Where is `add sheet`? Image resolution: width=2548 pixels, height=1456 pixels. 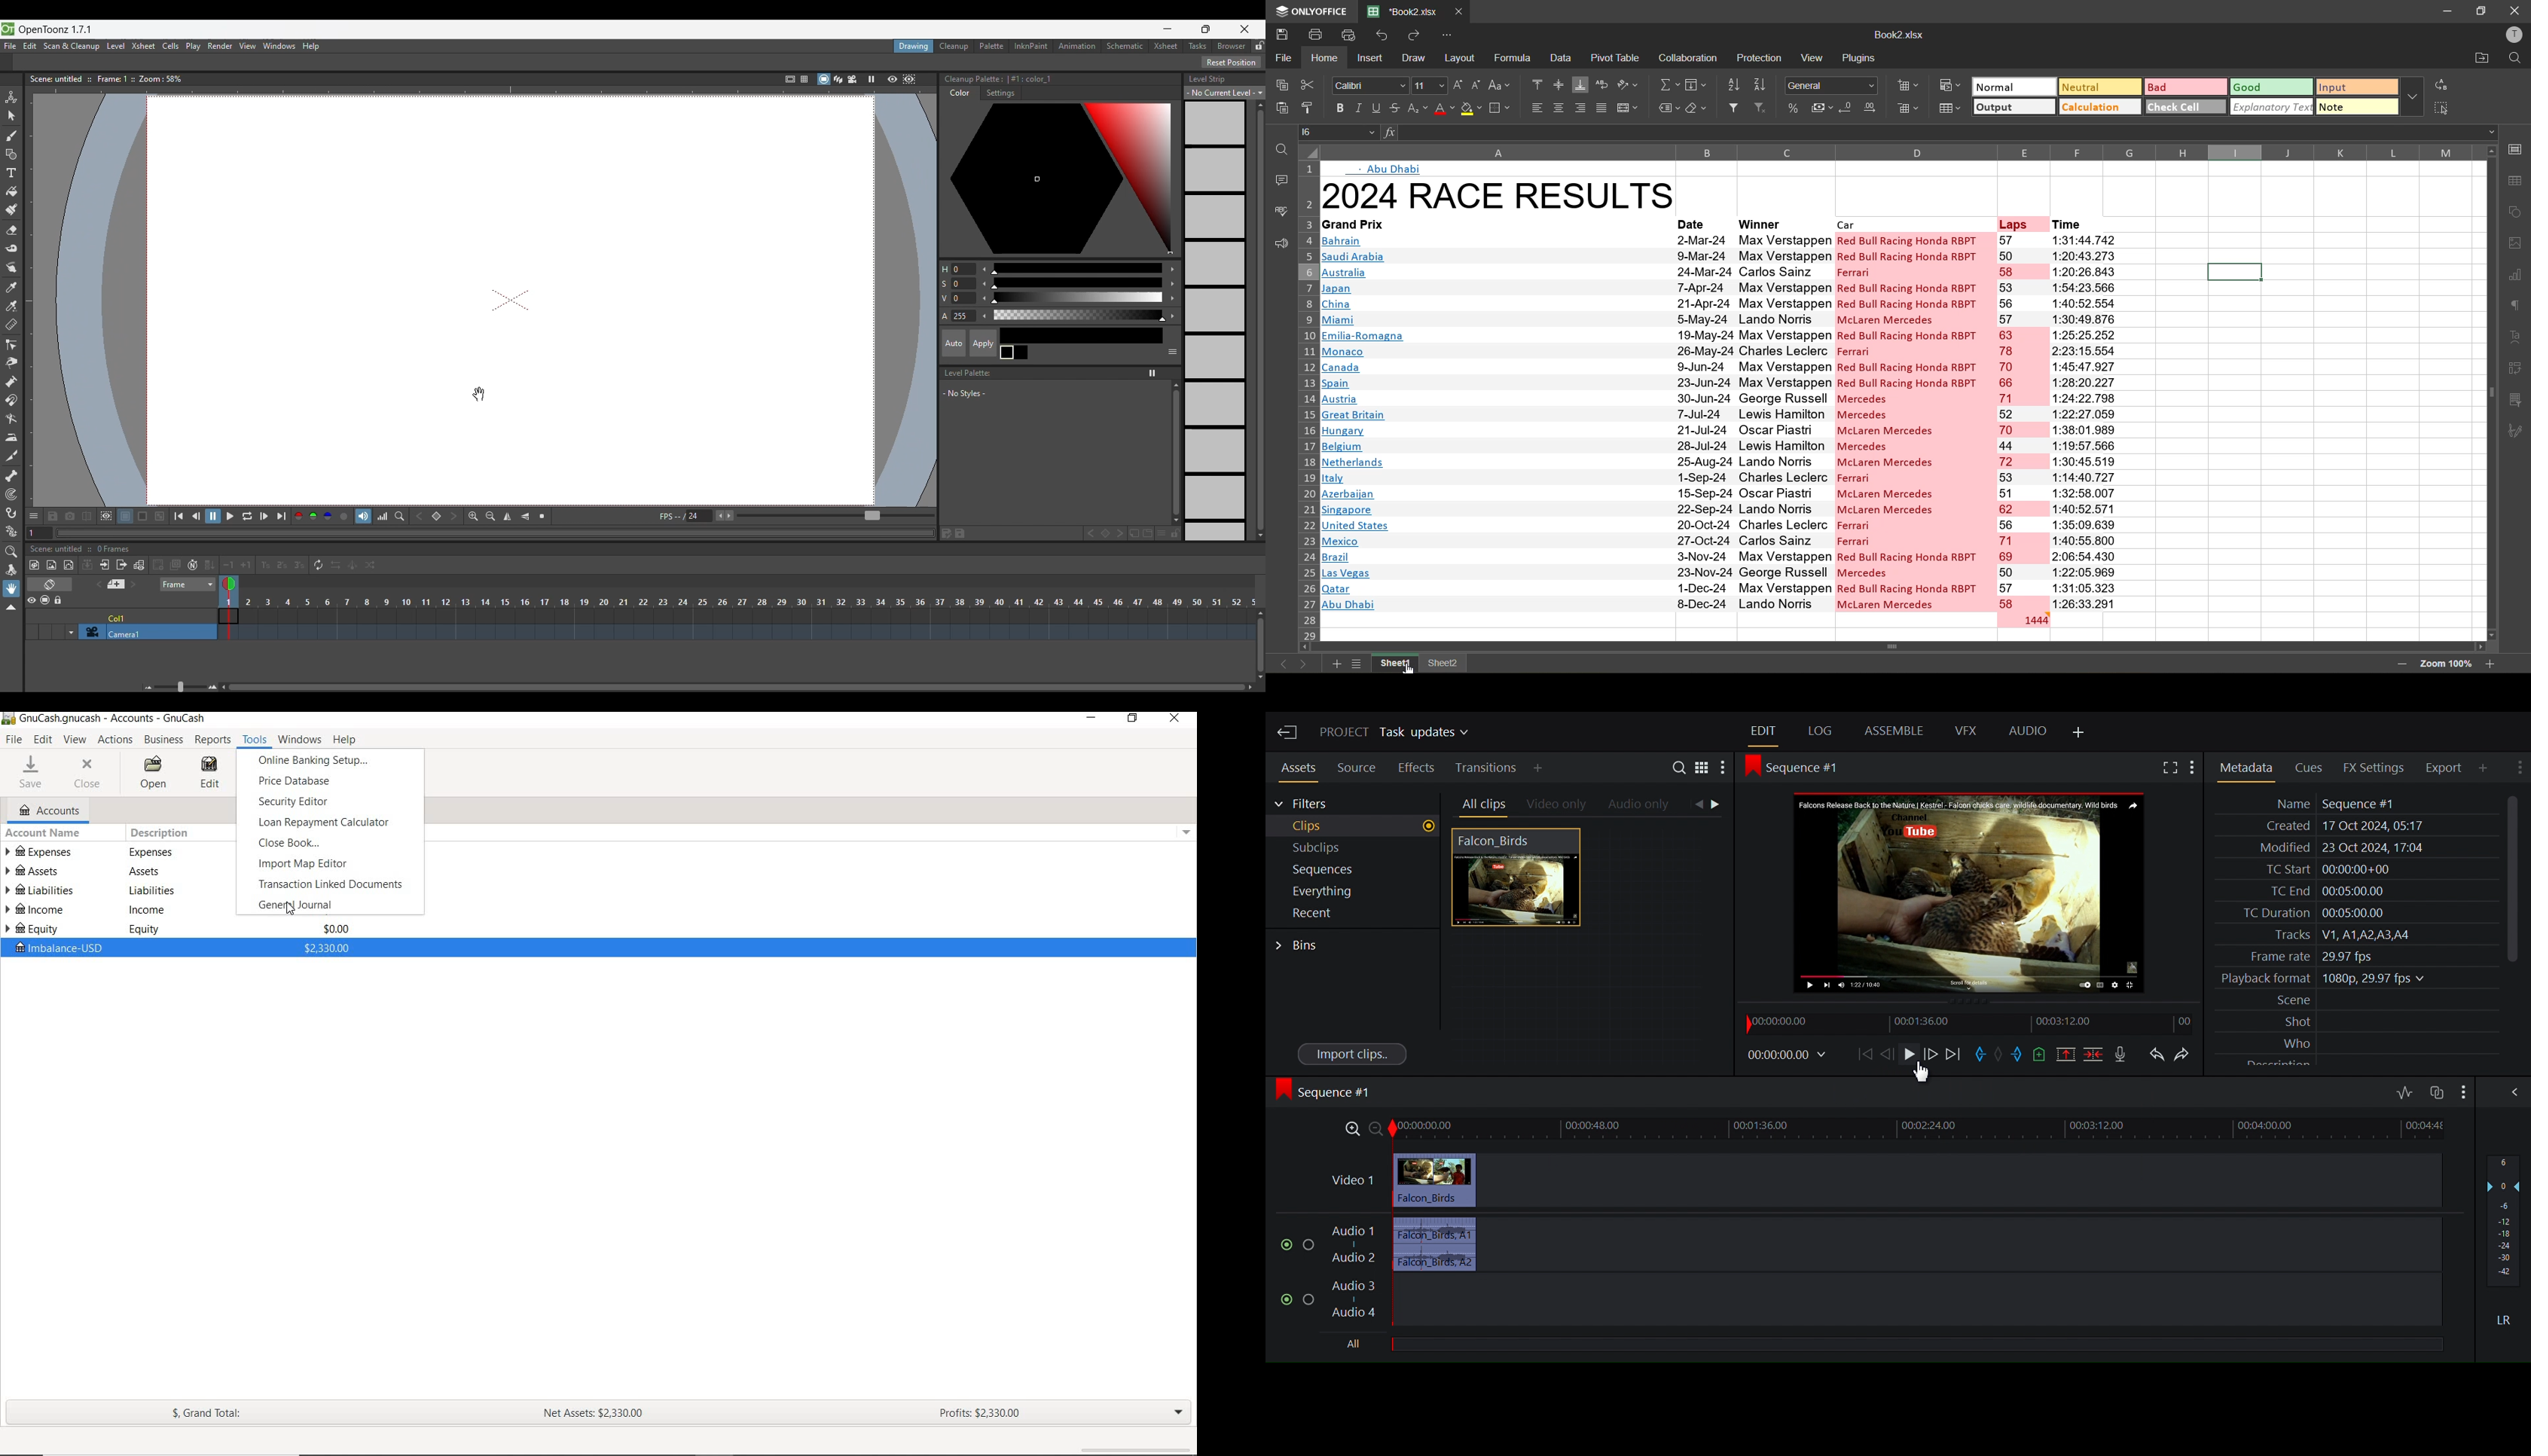
add sheet is located at coordinates (1337, 663).